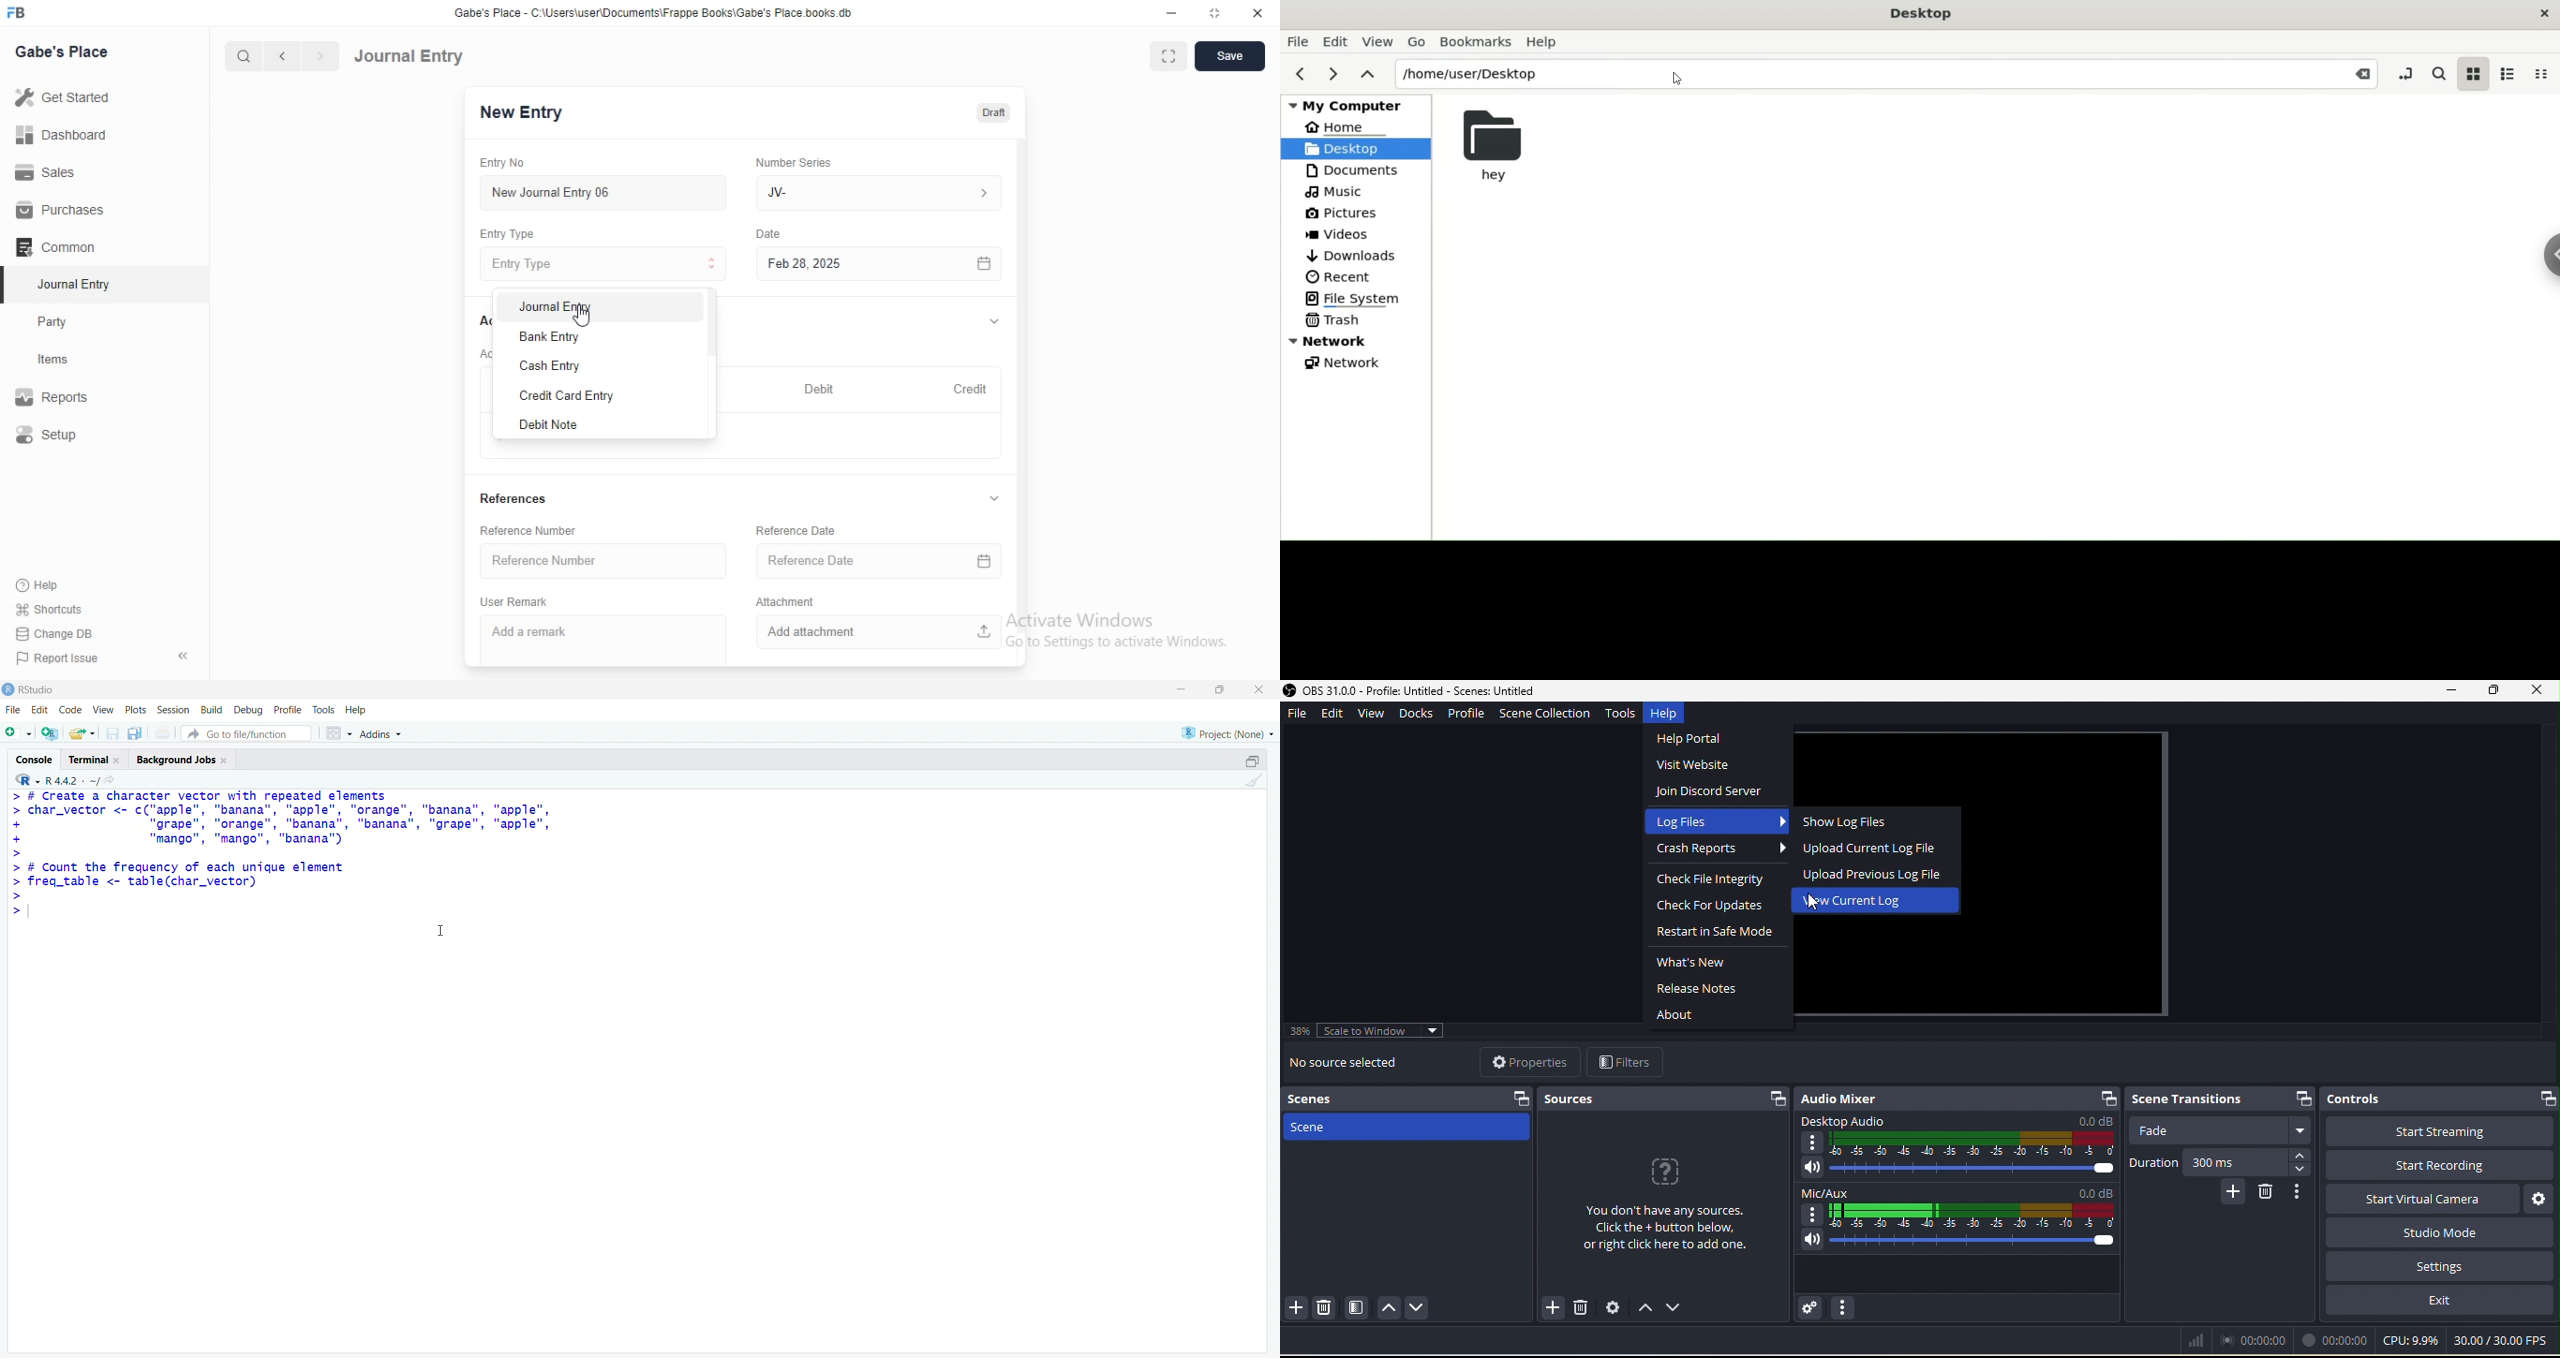  What do you see at coordinates (805, 160) in the screenshot?
I see `‘Number Series` at bounding box center [805, 160].